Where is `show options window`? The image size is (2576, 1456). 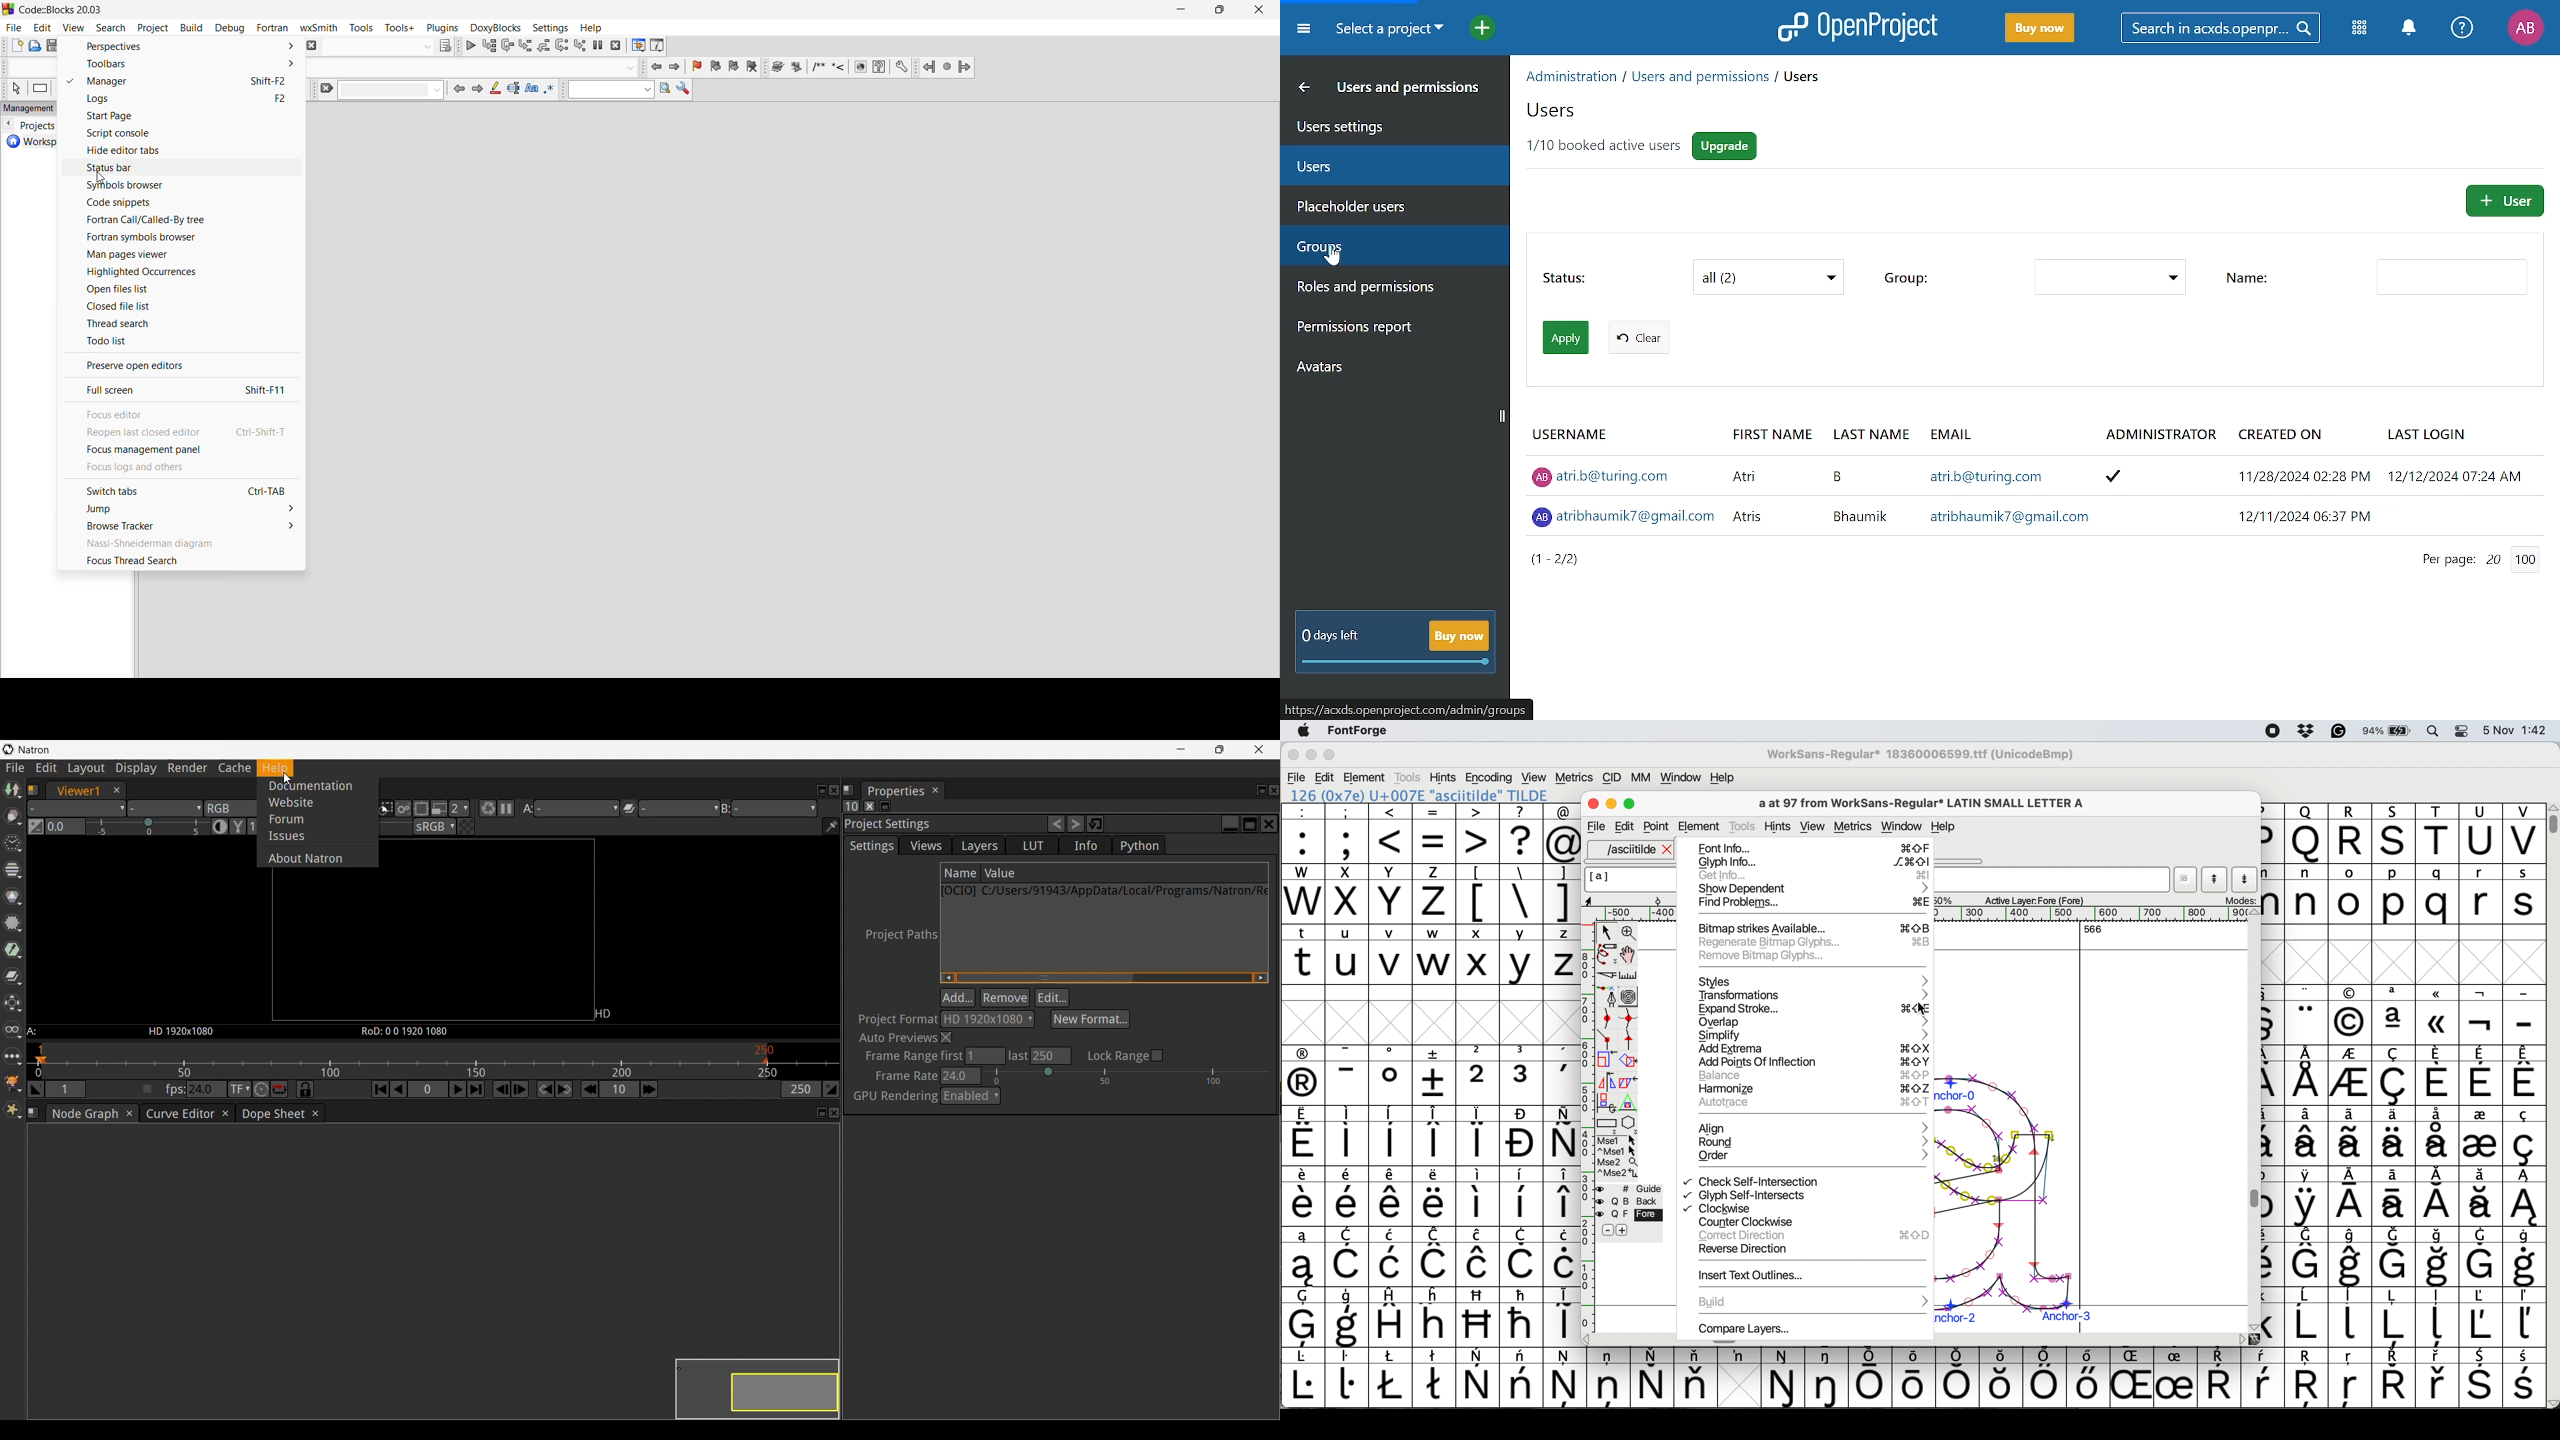 show options window is located at coordinates (684, 91).